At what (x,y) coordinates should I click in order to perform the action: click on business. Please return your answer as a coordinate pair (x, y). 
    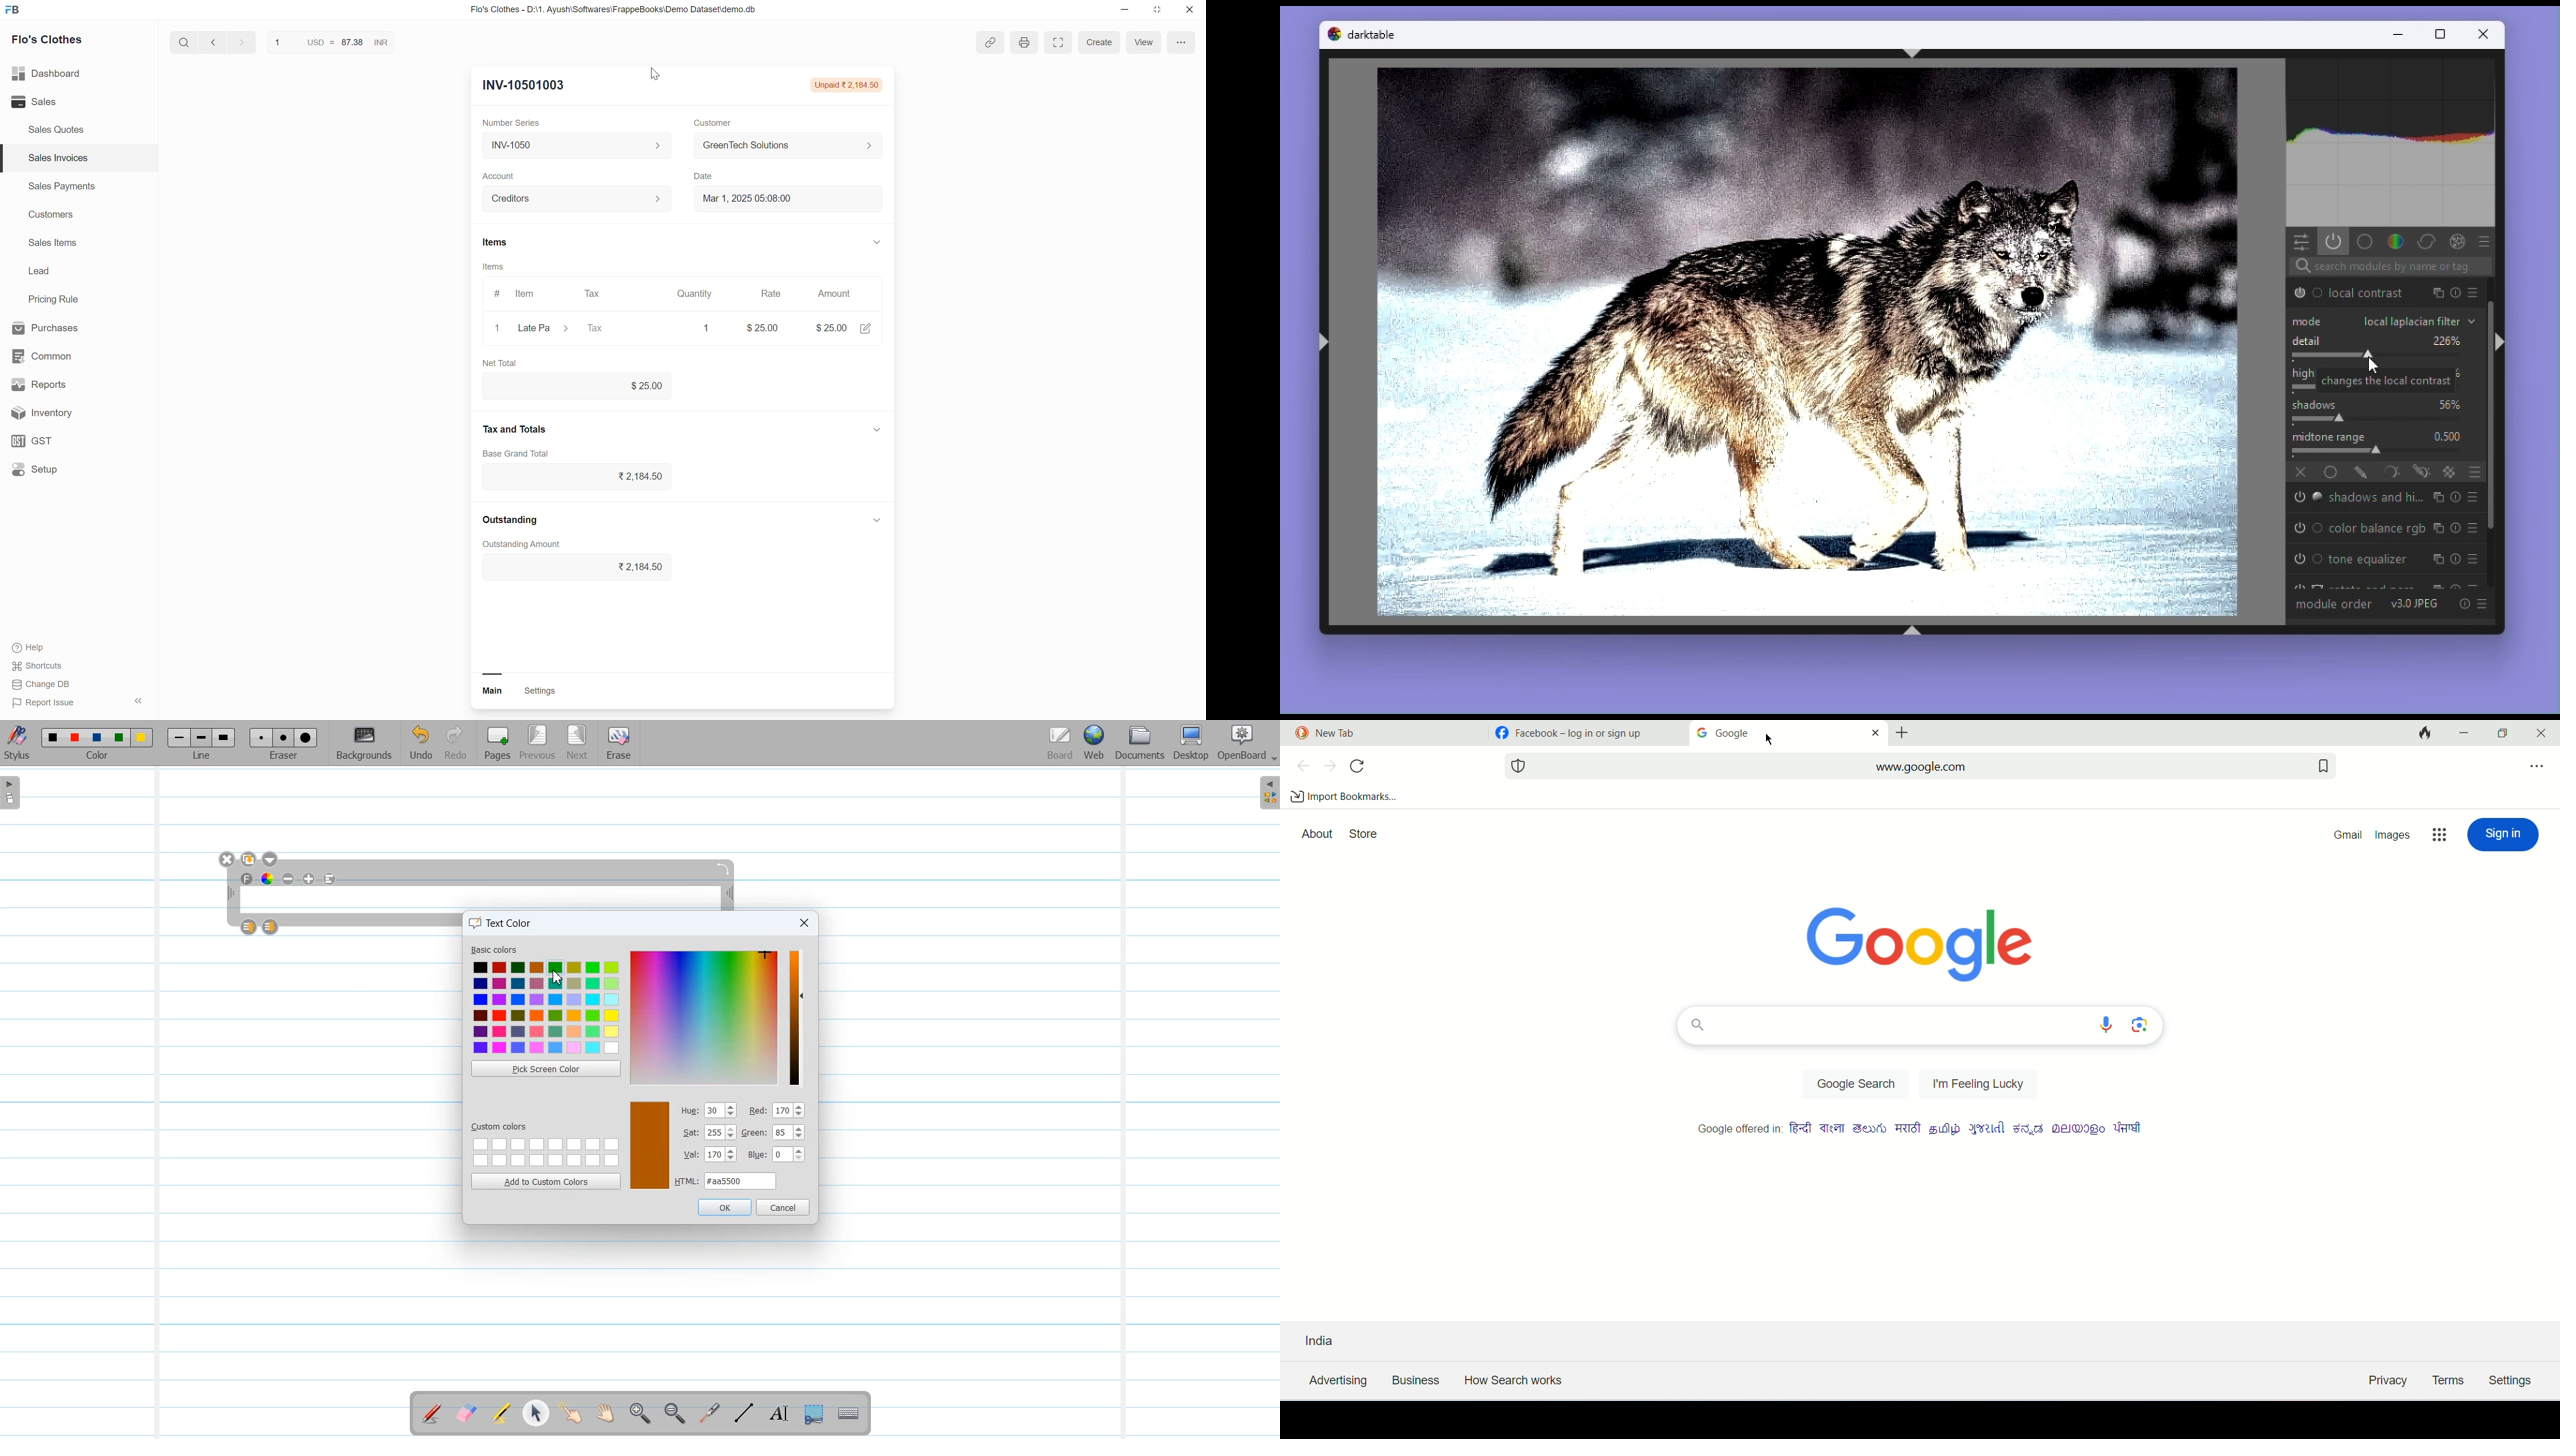
    Looking at the image, I should click on (1413, 1381).